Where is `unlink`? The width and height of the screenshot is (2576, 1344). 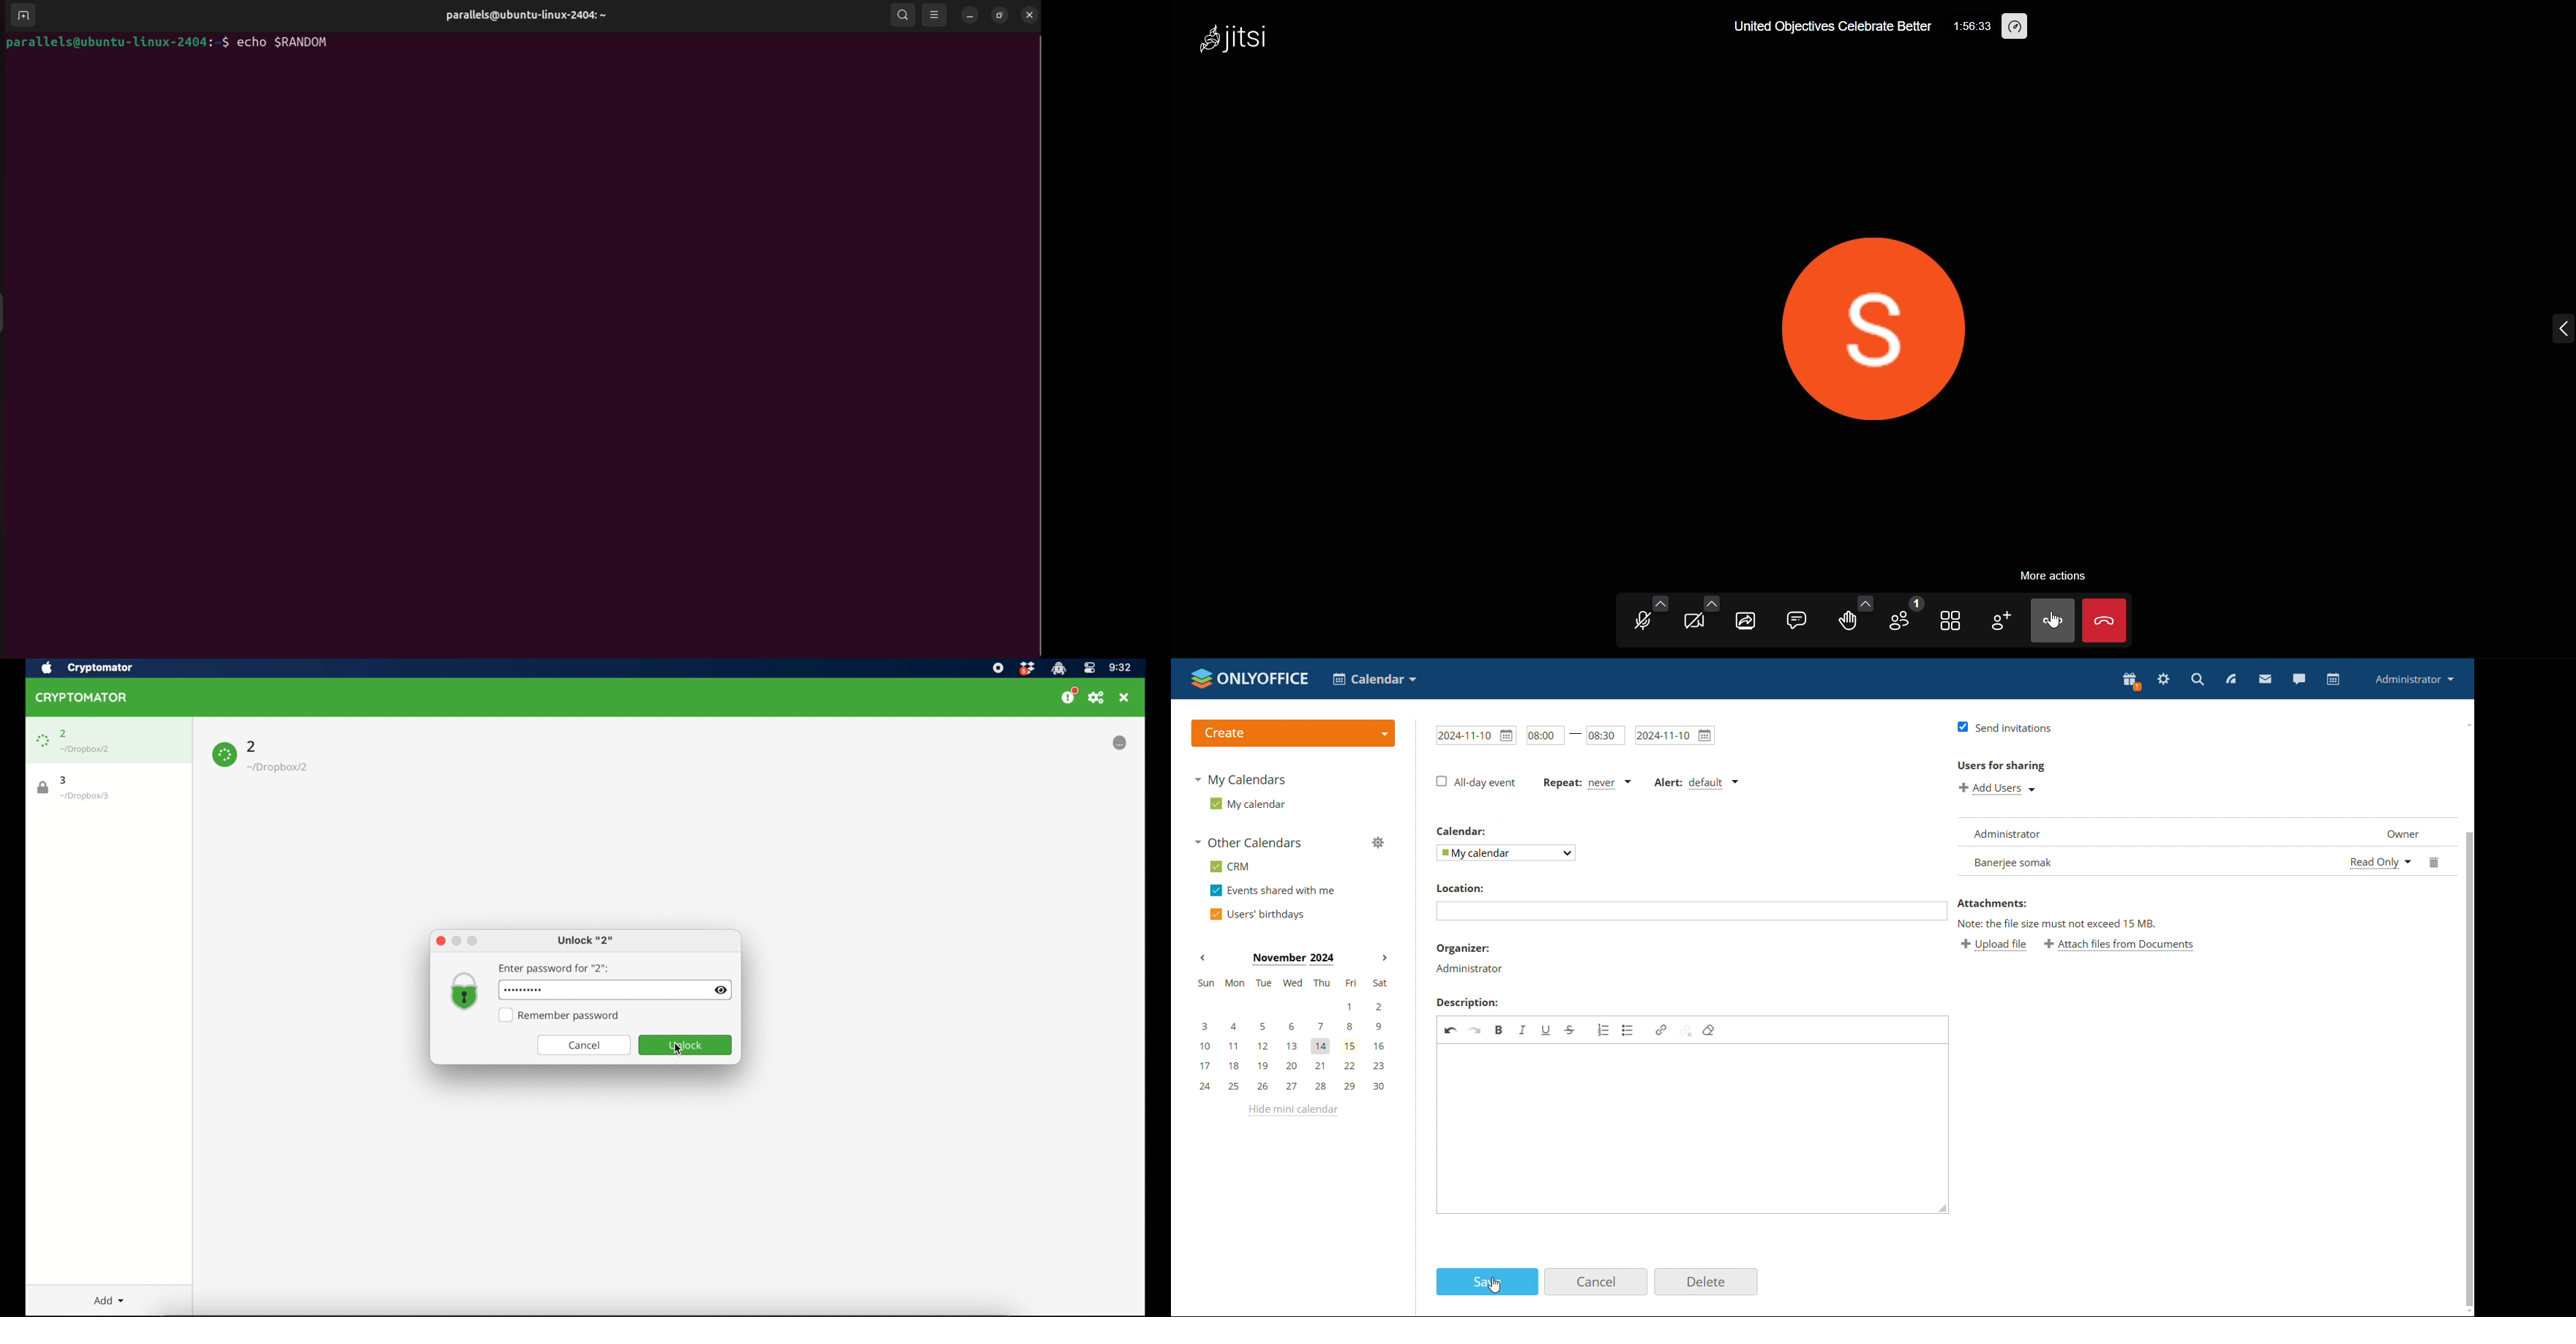 unlink is located at coordinates (1686, 1033).